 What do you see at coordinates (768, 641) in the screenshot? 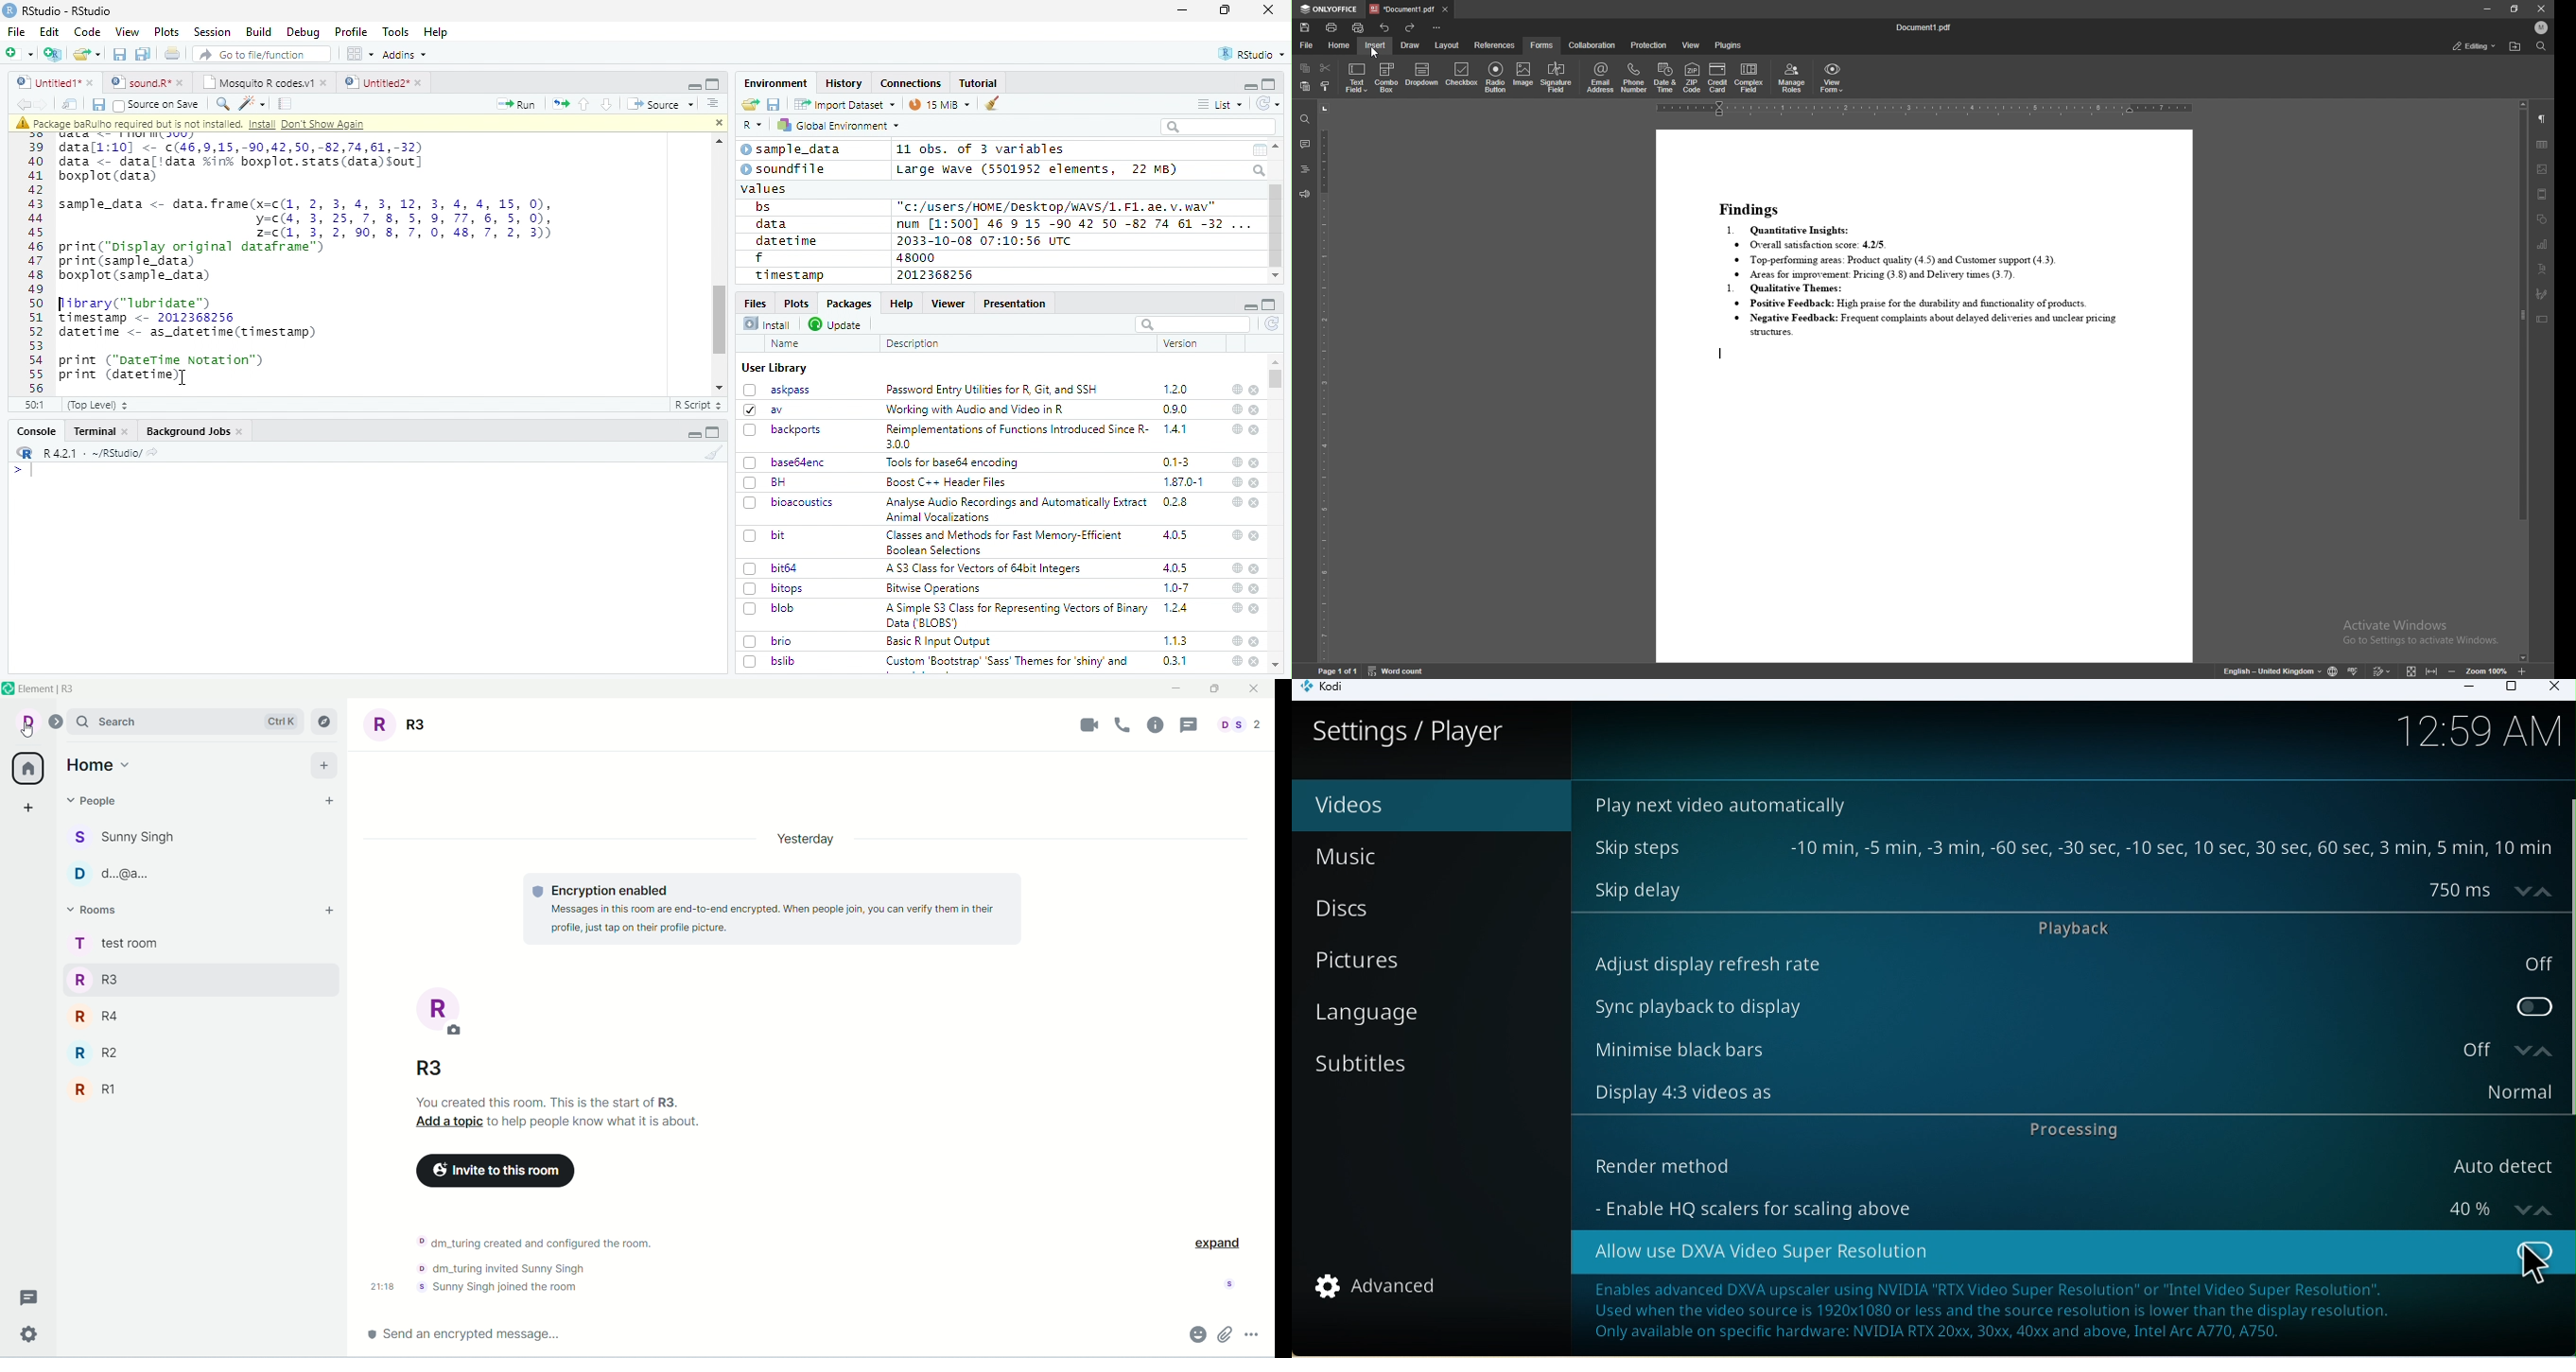
I see `brio` at bounding box center [768, 641].